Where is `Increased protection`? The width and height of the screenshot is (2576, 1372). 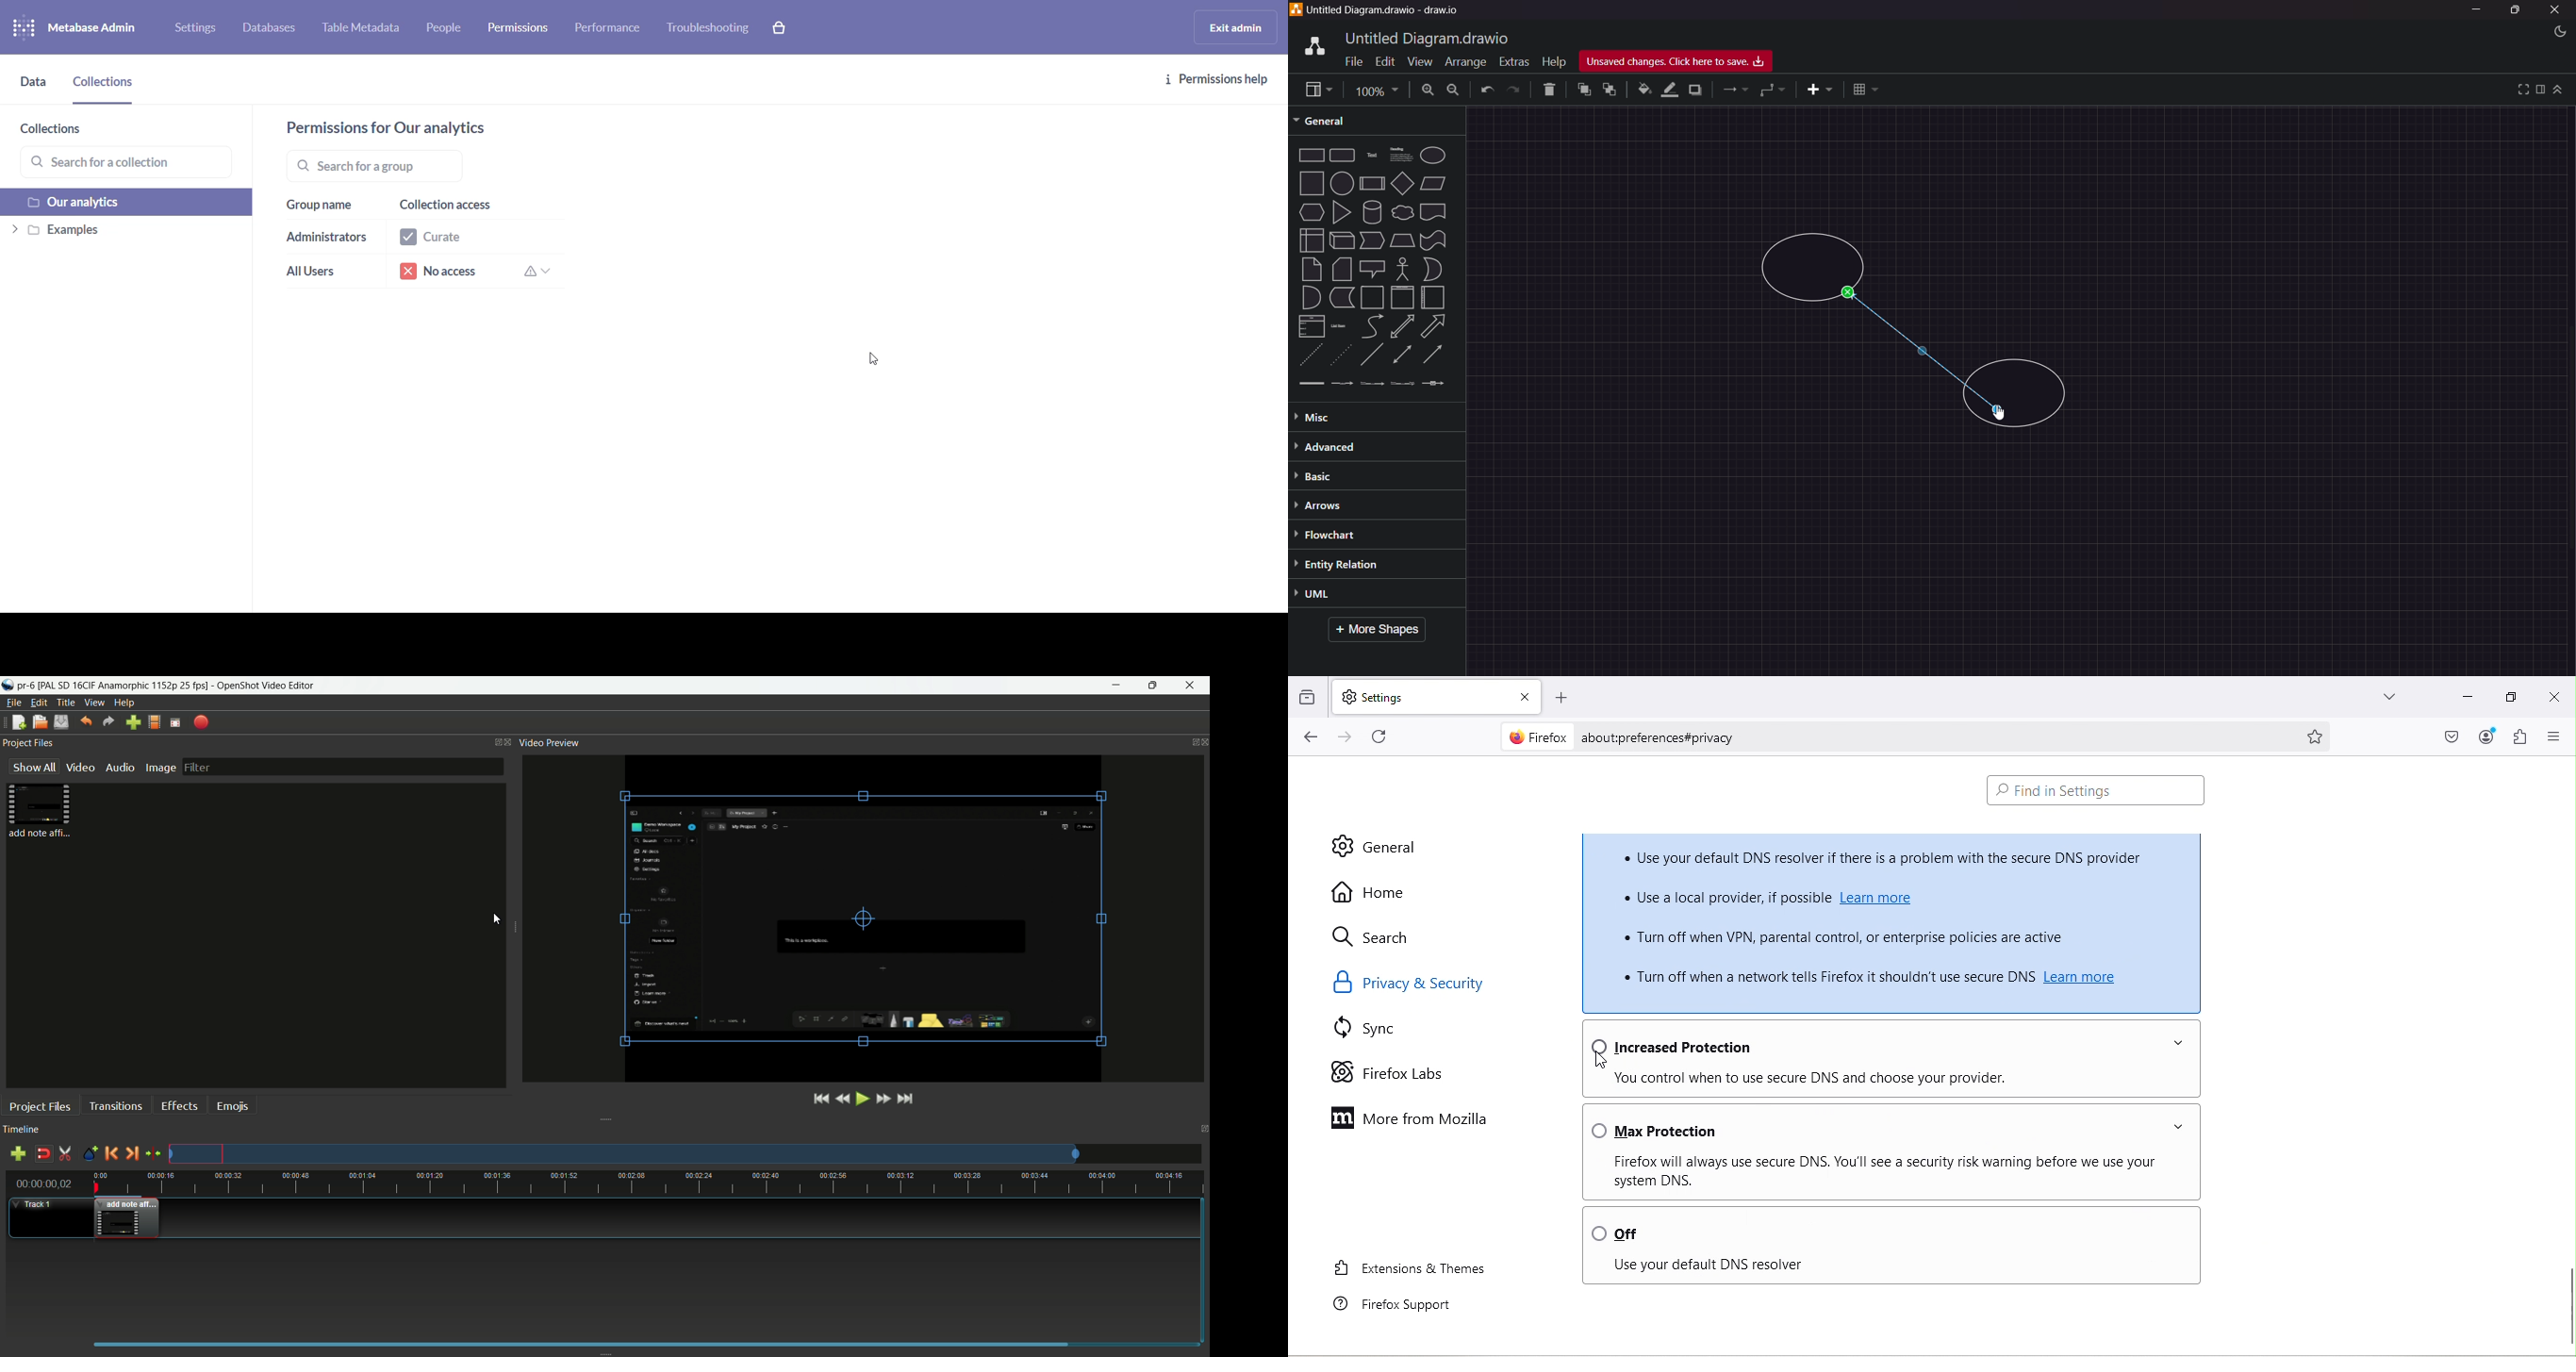 Increased protection is located at coordinates (1888, 1042).